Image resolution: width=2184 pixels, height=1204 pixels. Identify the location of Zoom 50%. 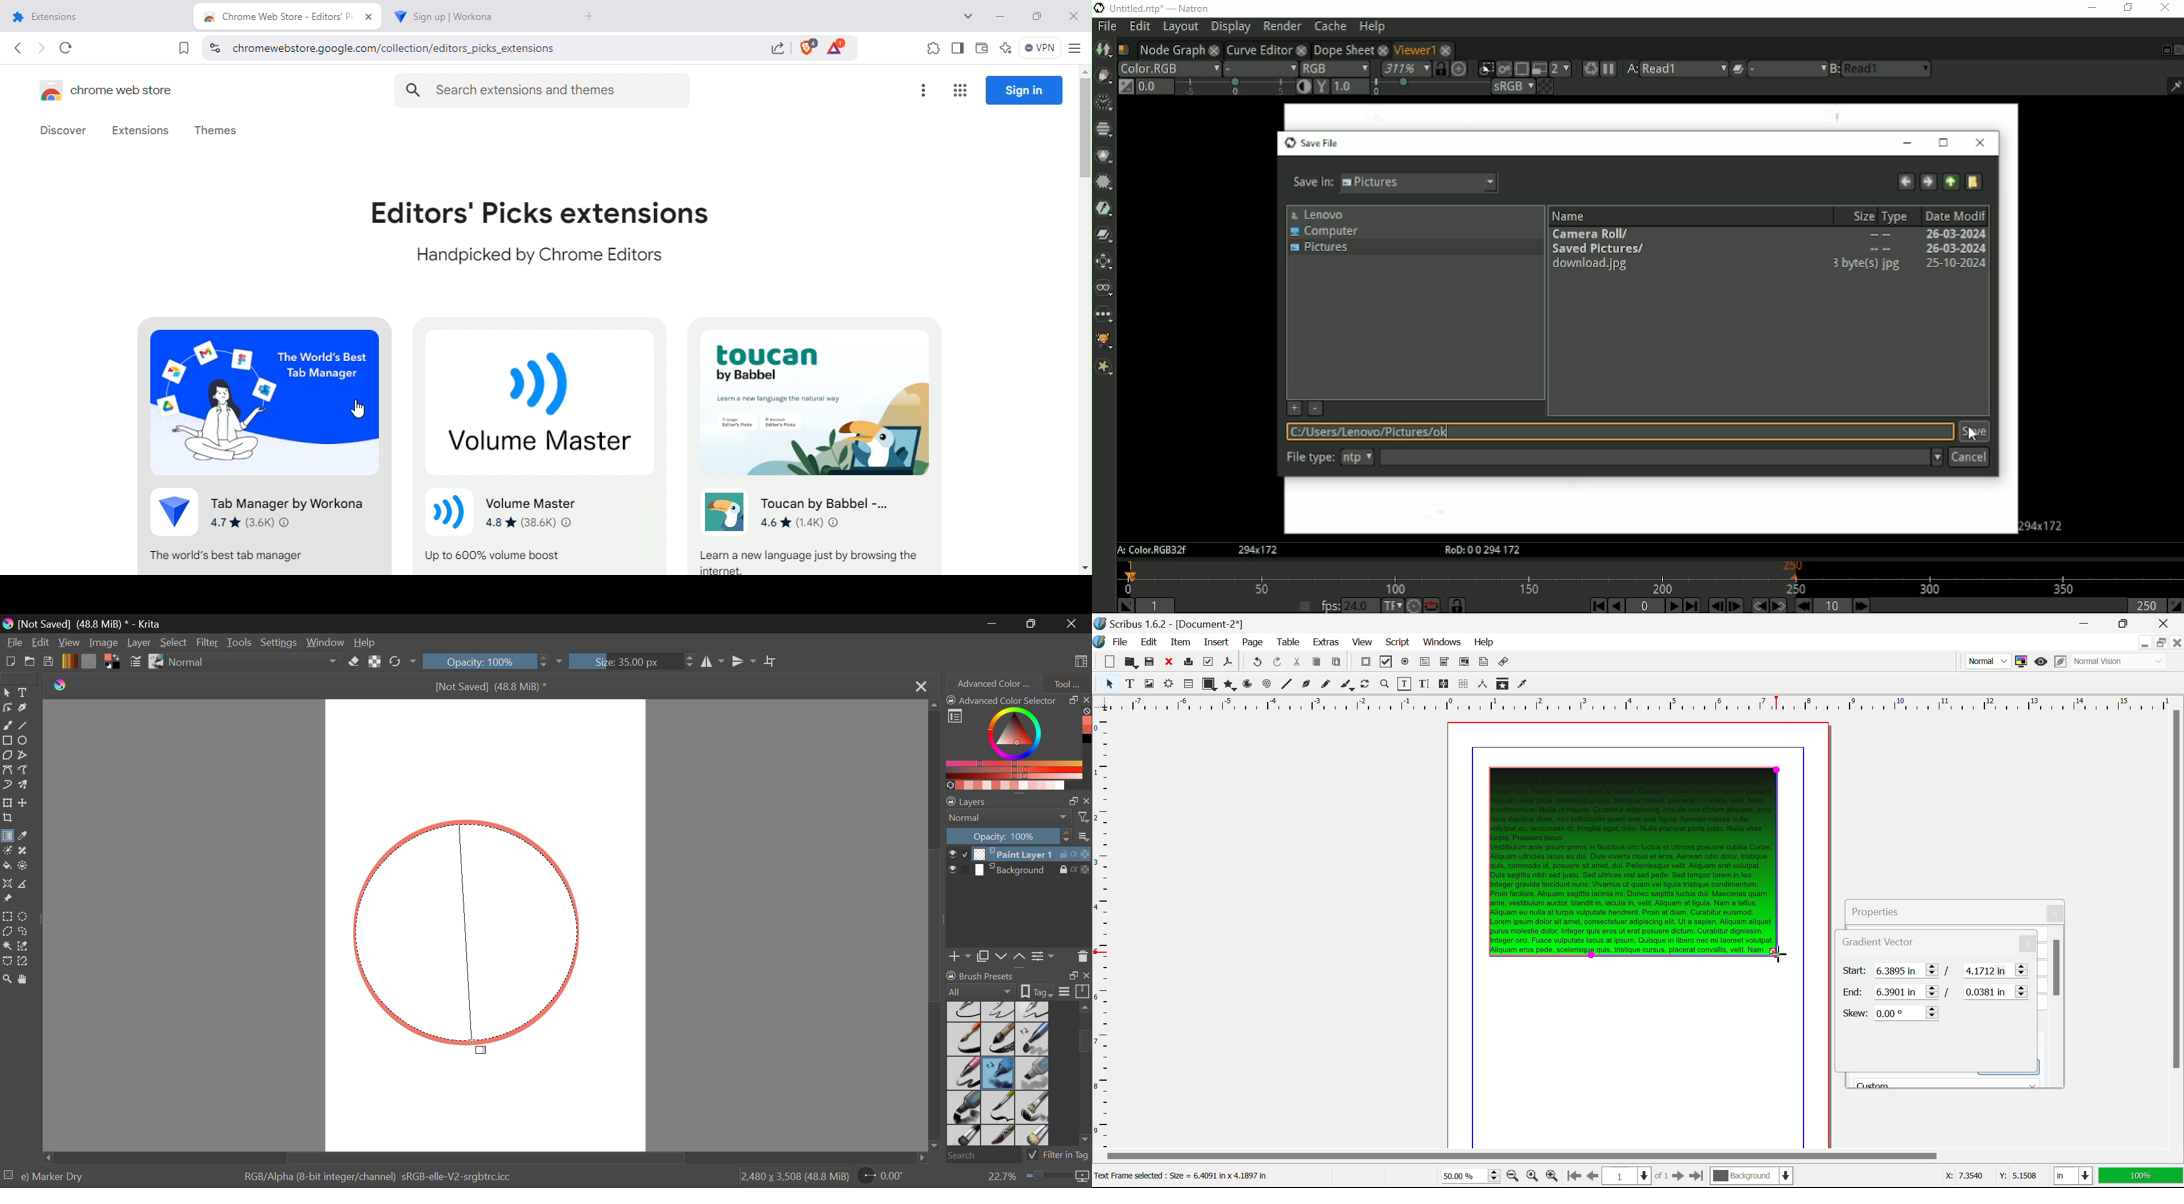
(1466, 1176).